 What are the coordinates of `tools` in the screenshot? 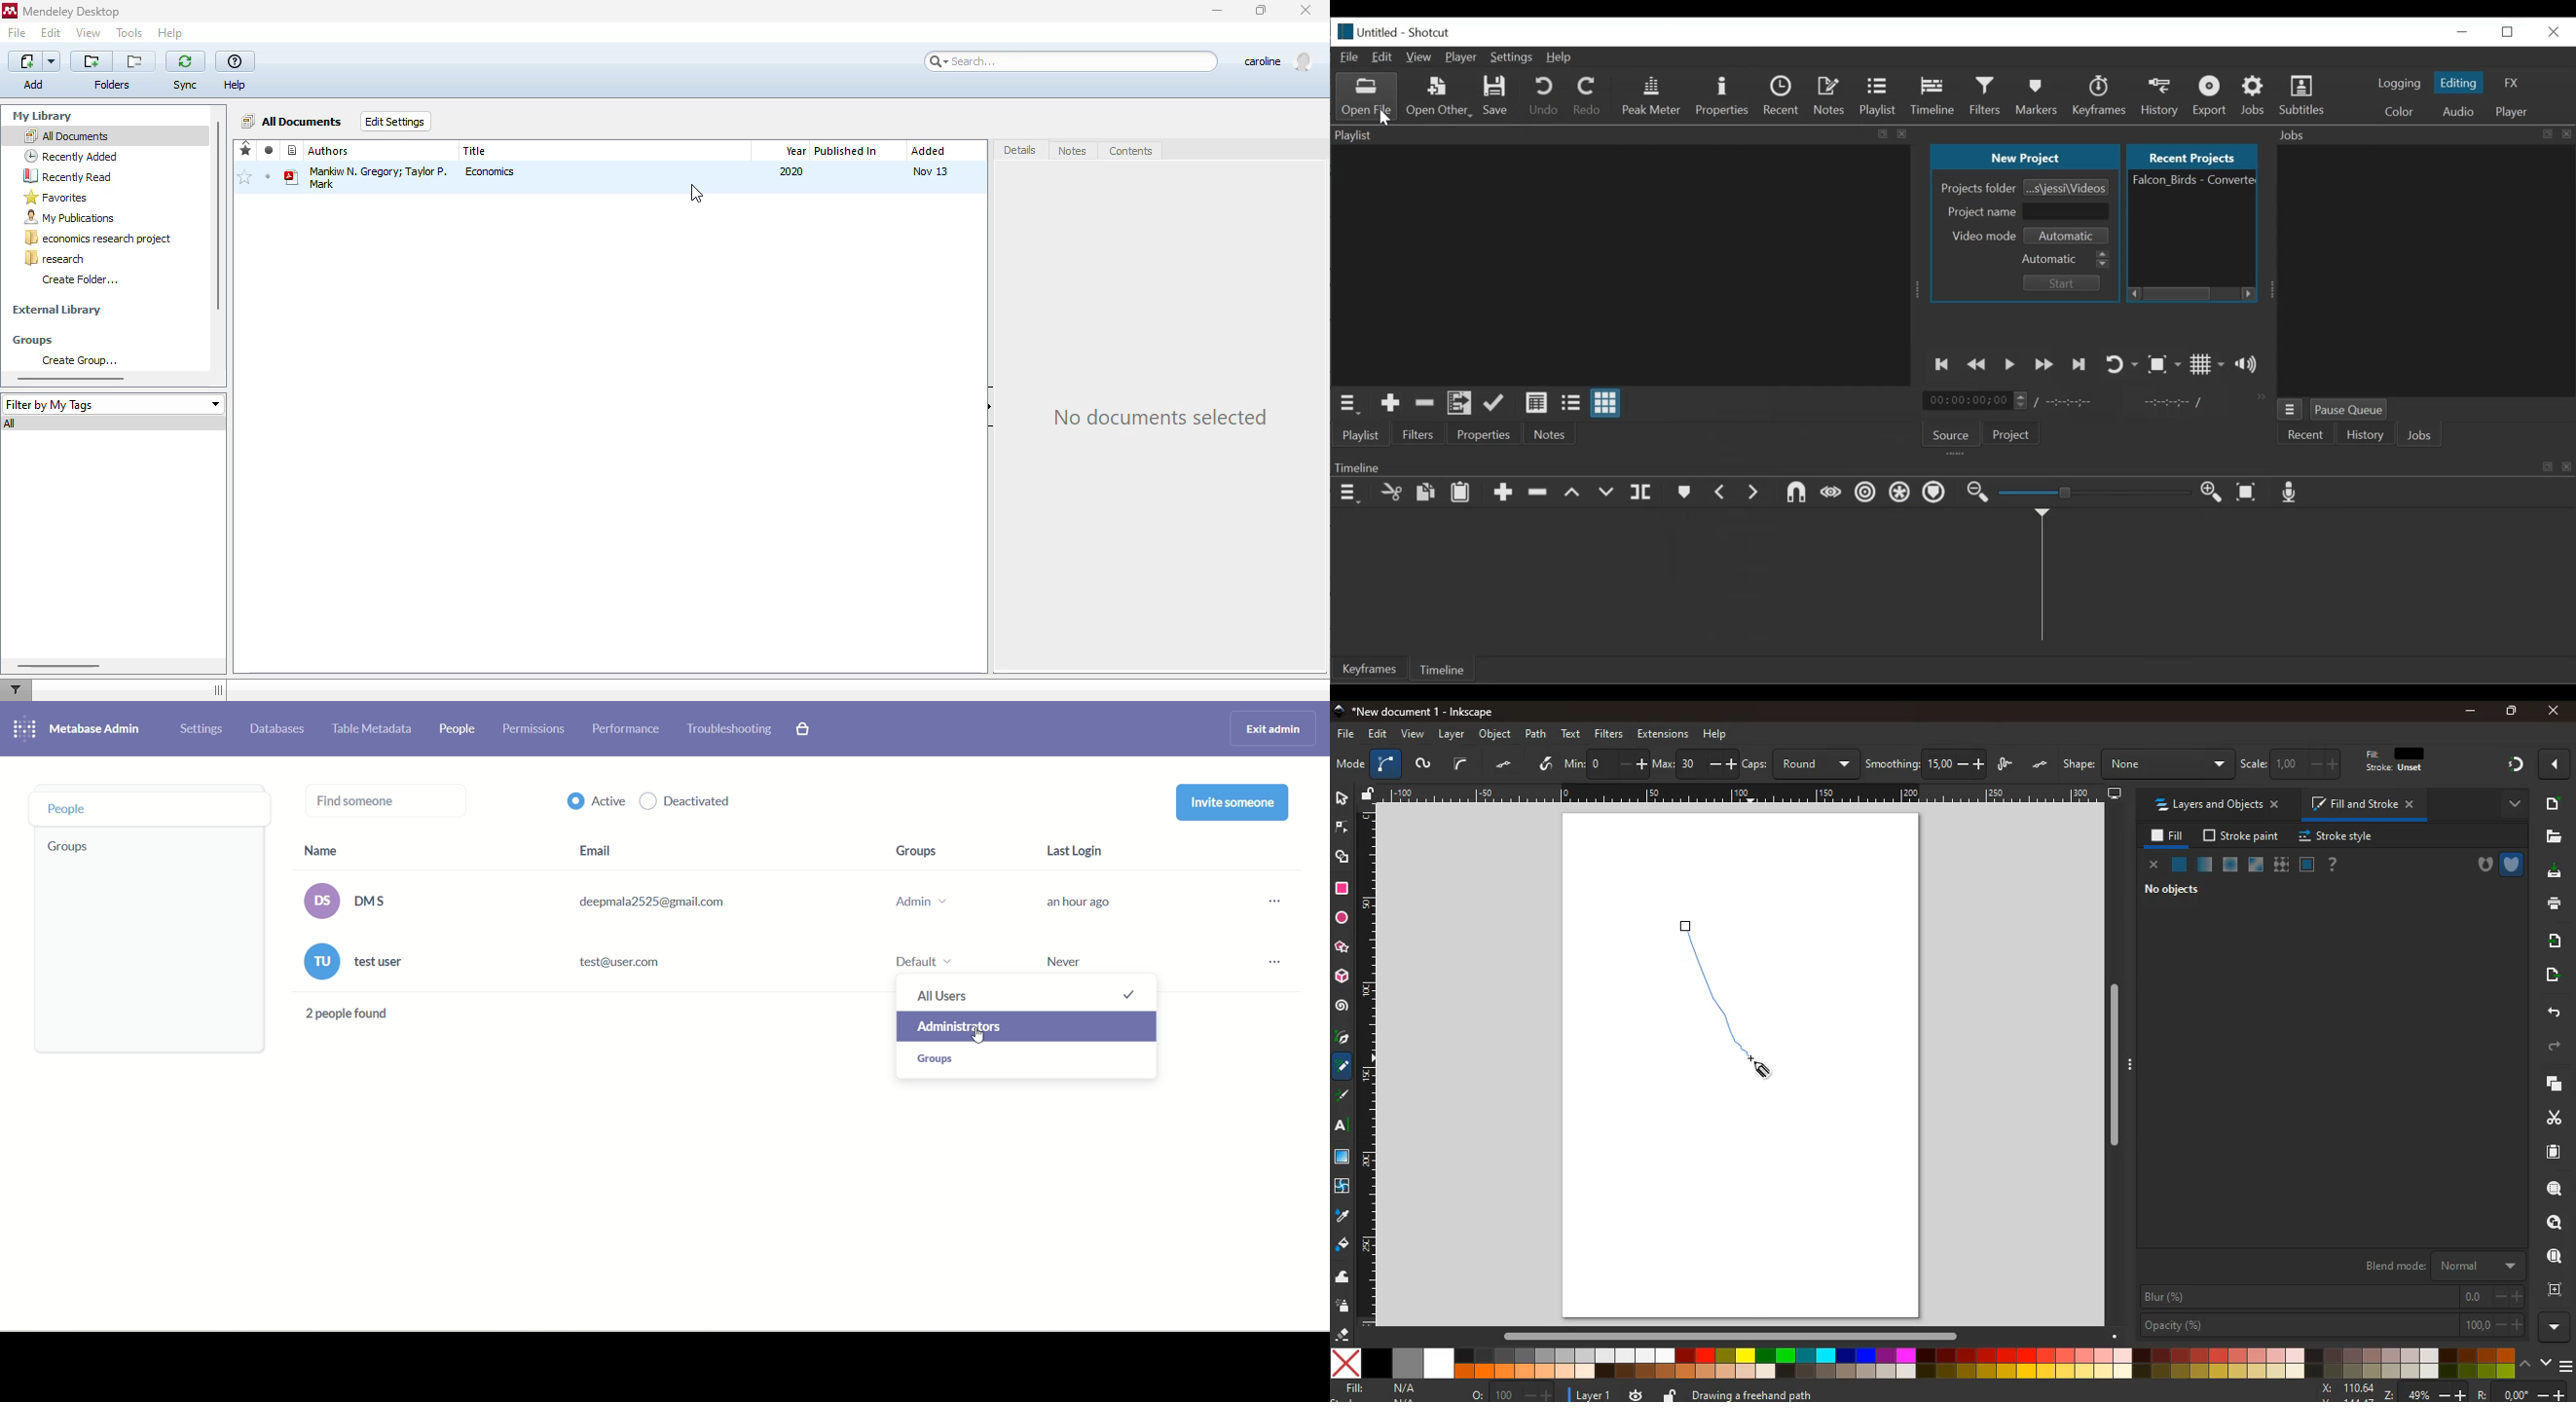 It's located at (129, 33).